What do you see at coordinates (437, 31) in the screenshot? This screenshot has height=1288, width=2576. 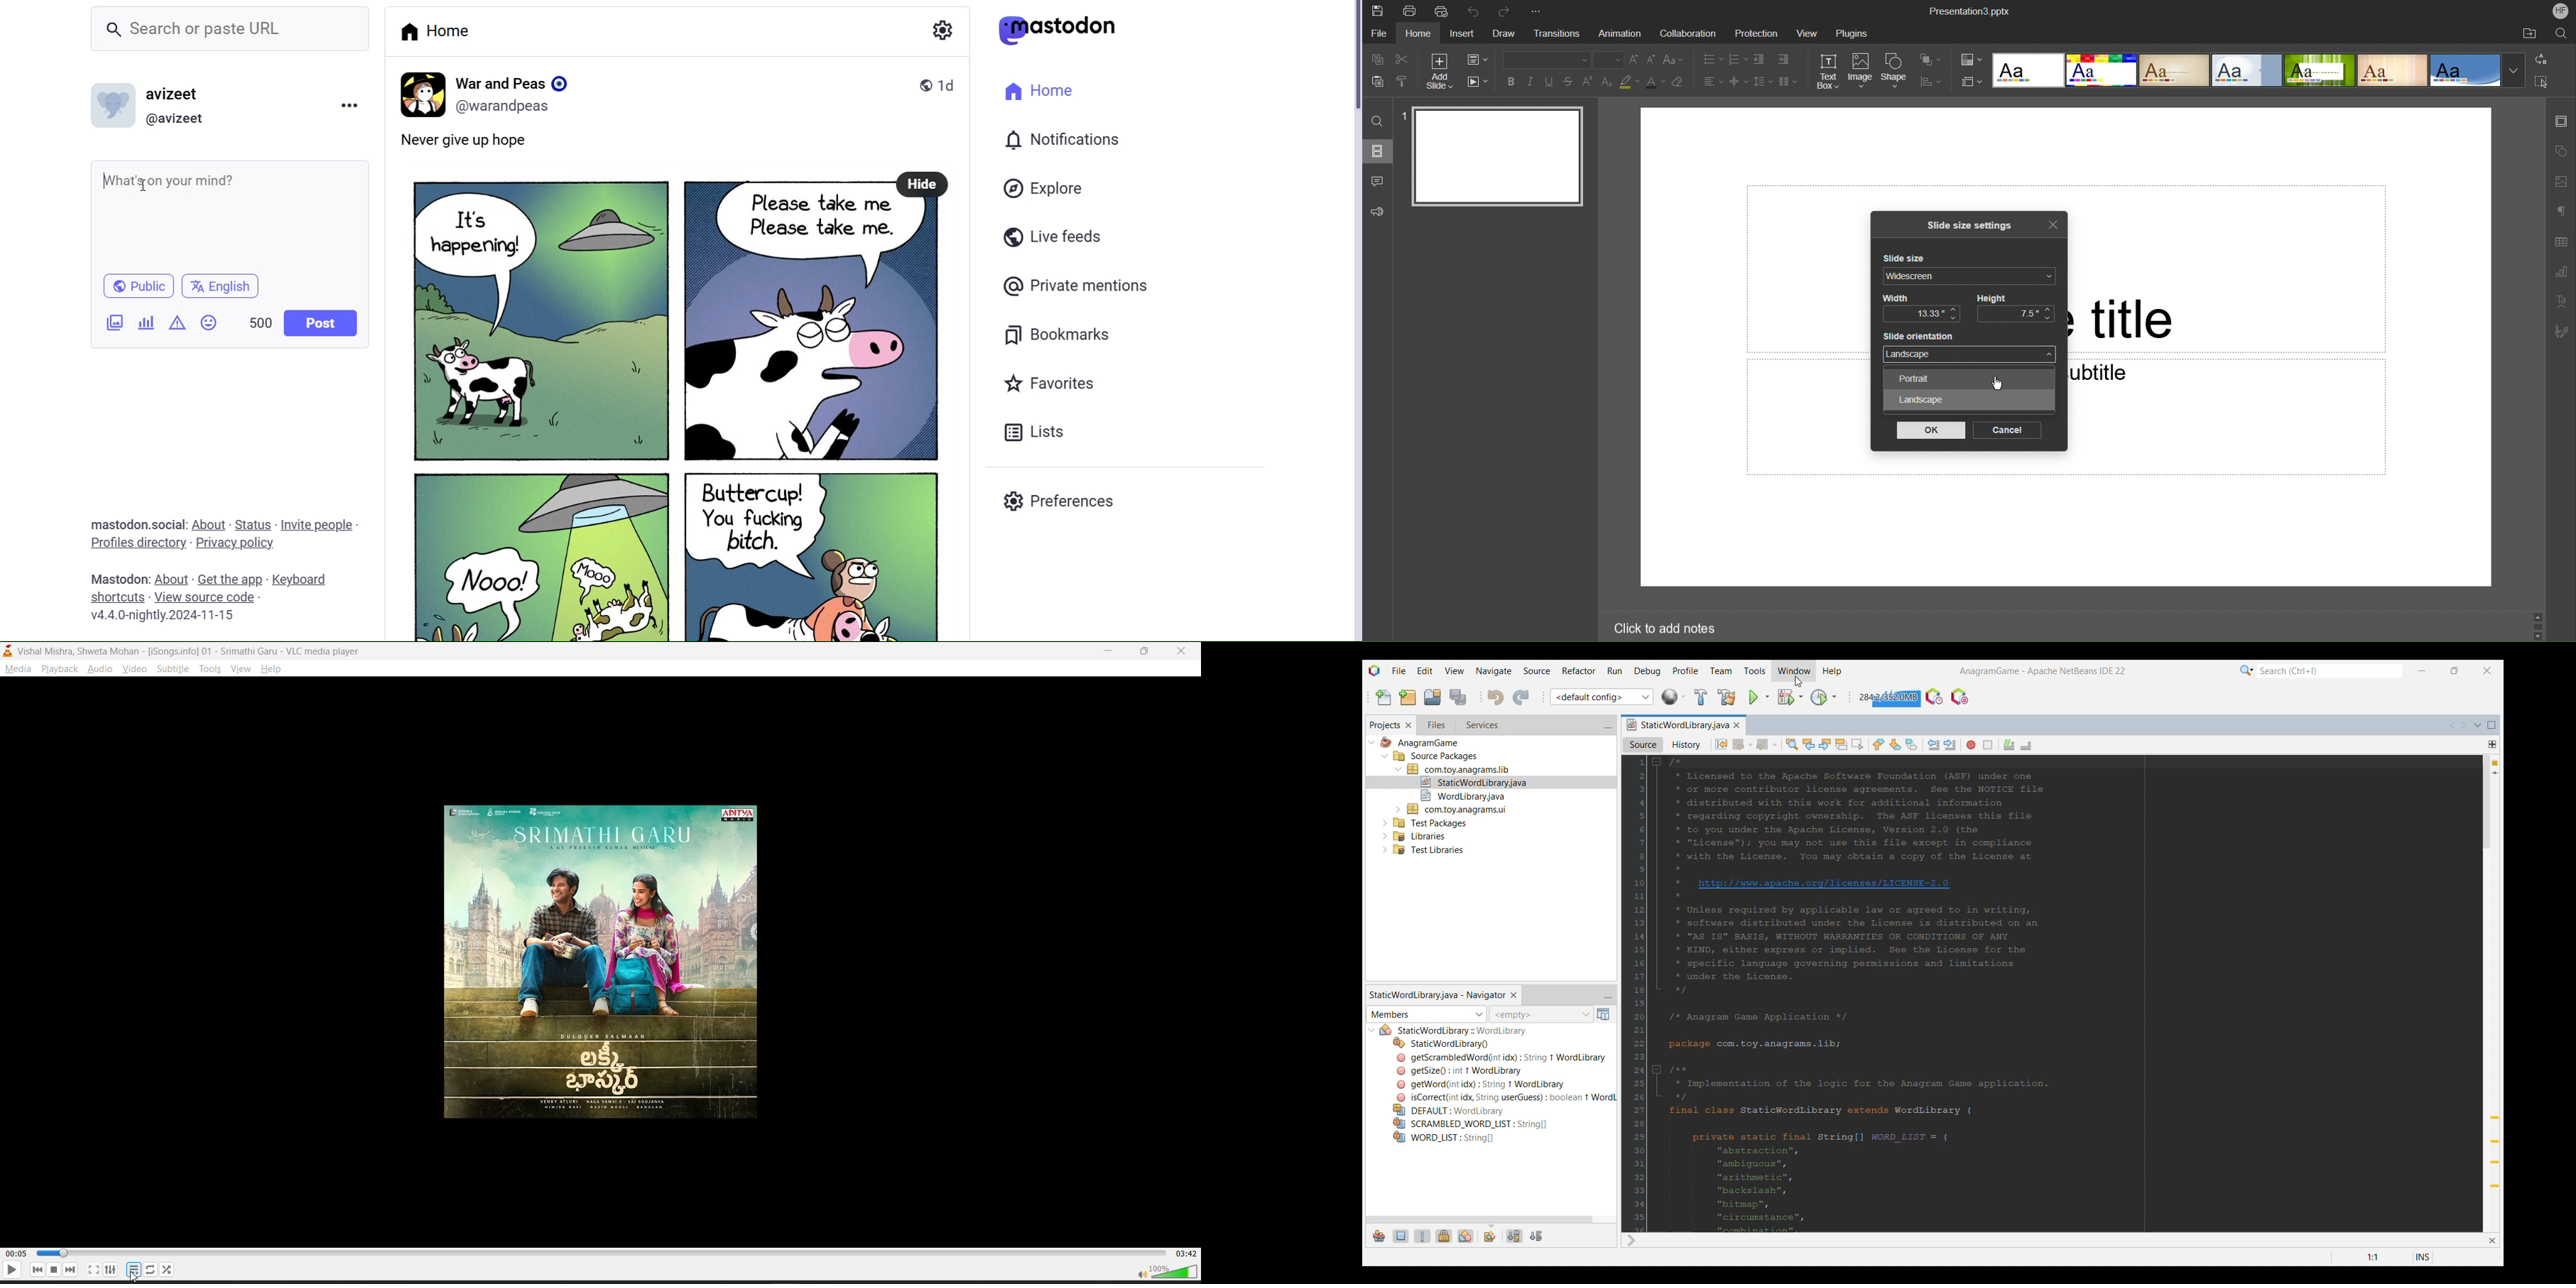 I see `Home` at bounding box center [437, 31].